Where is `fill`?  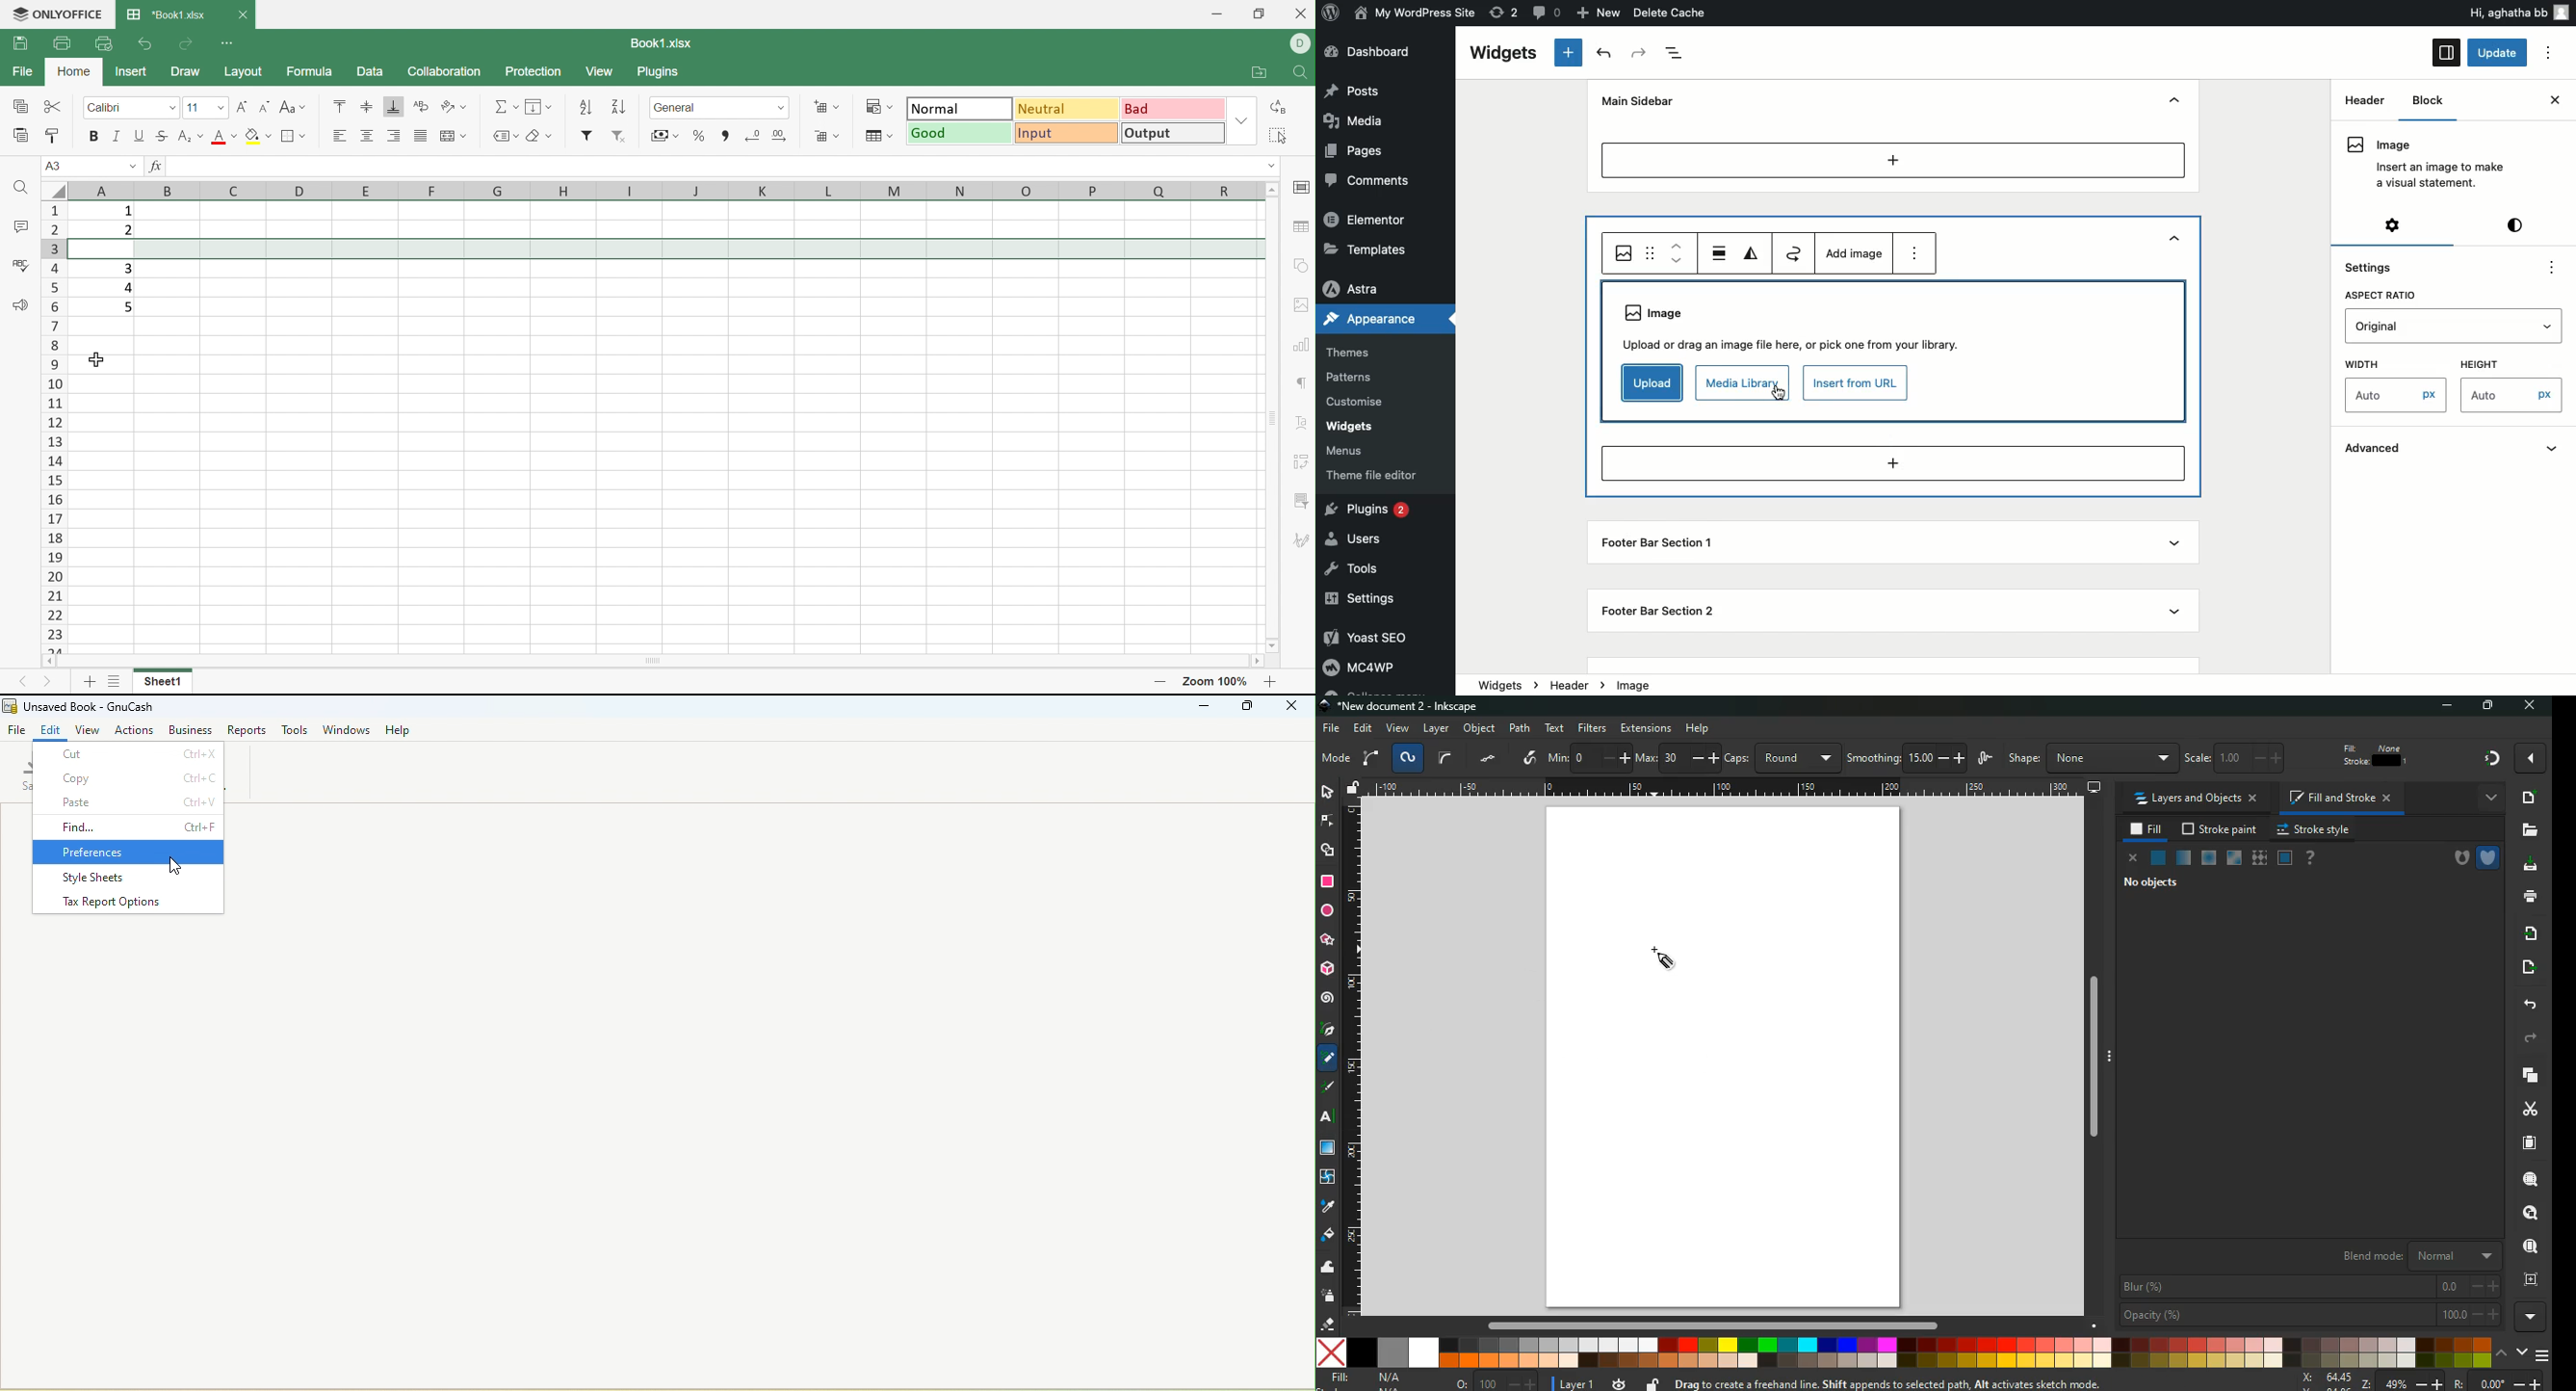
fill is located at coordinates (2376, 755).